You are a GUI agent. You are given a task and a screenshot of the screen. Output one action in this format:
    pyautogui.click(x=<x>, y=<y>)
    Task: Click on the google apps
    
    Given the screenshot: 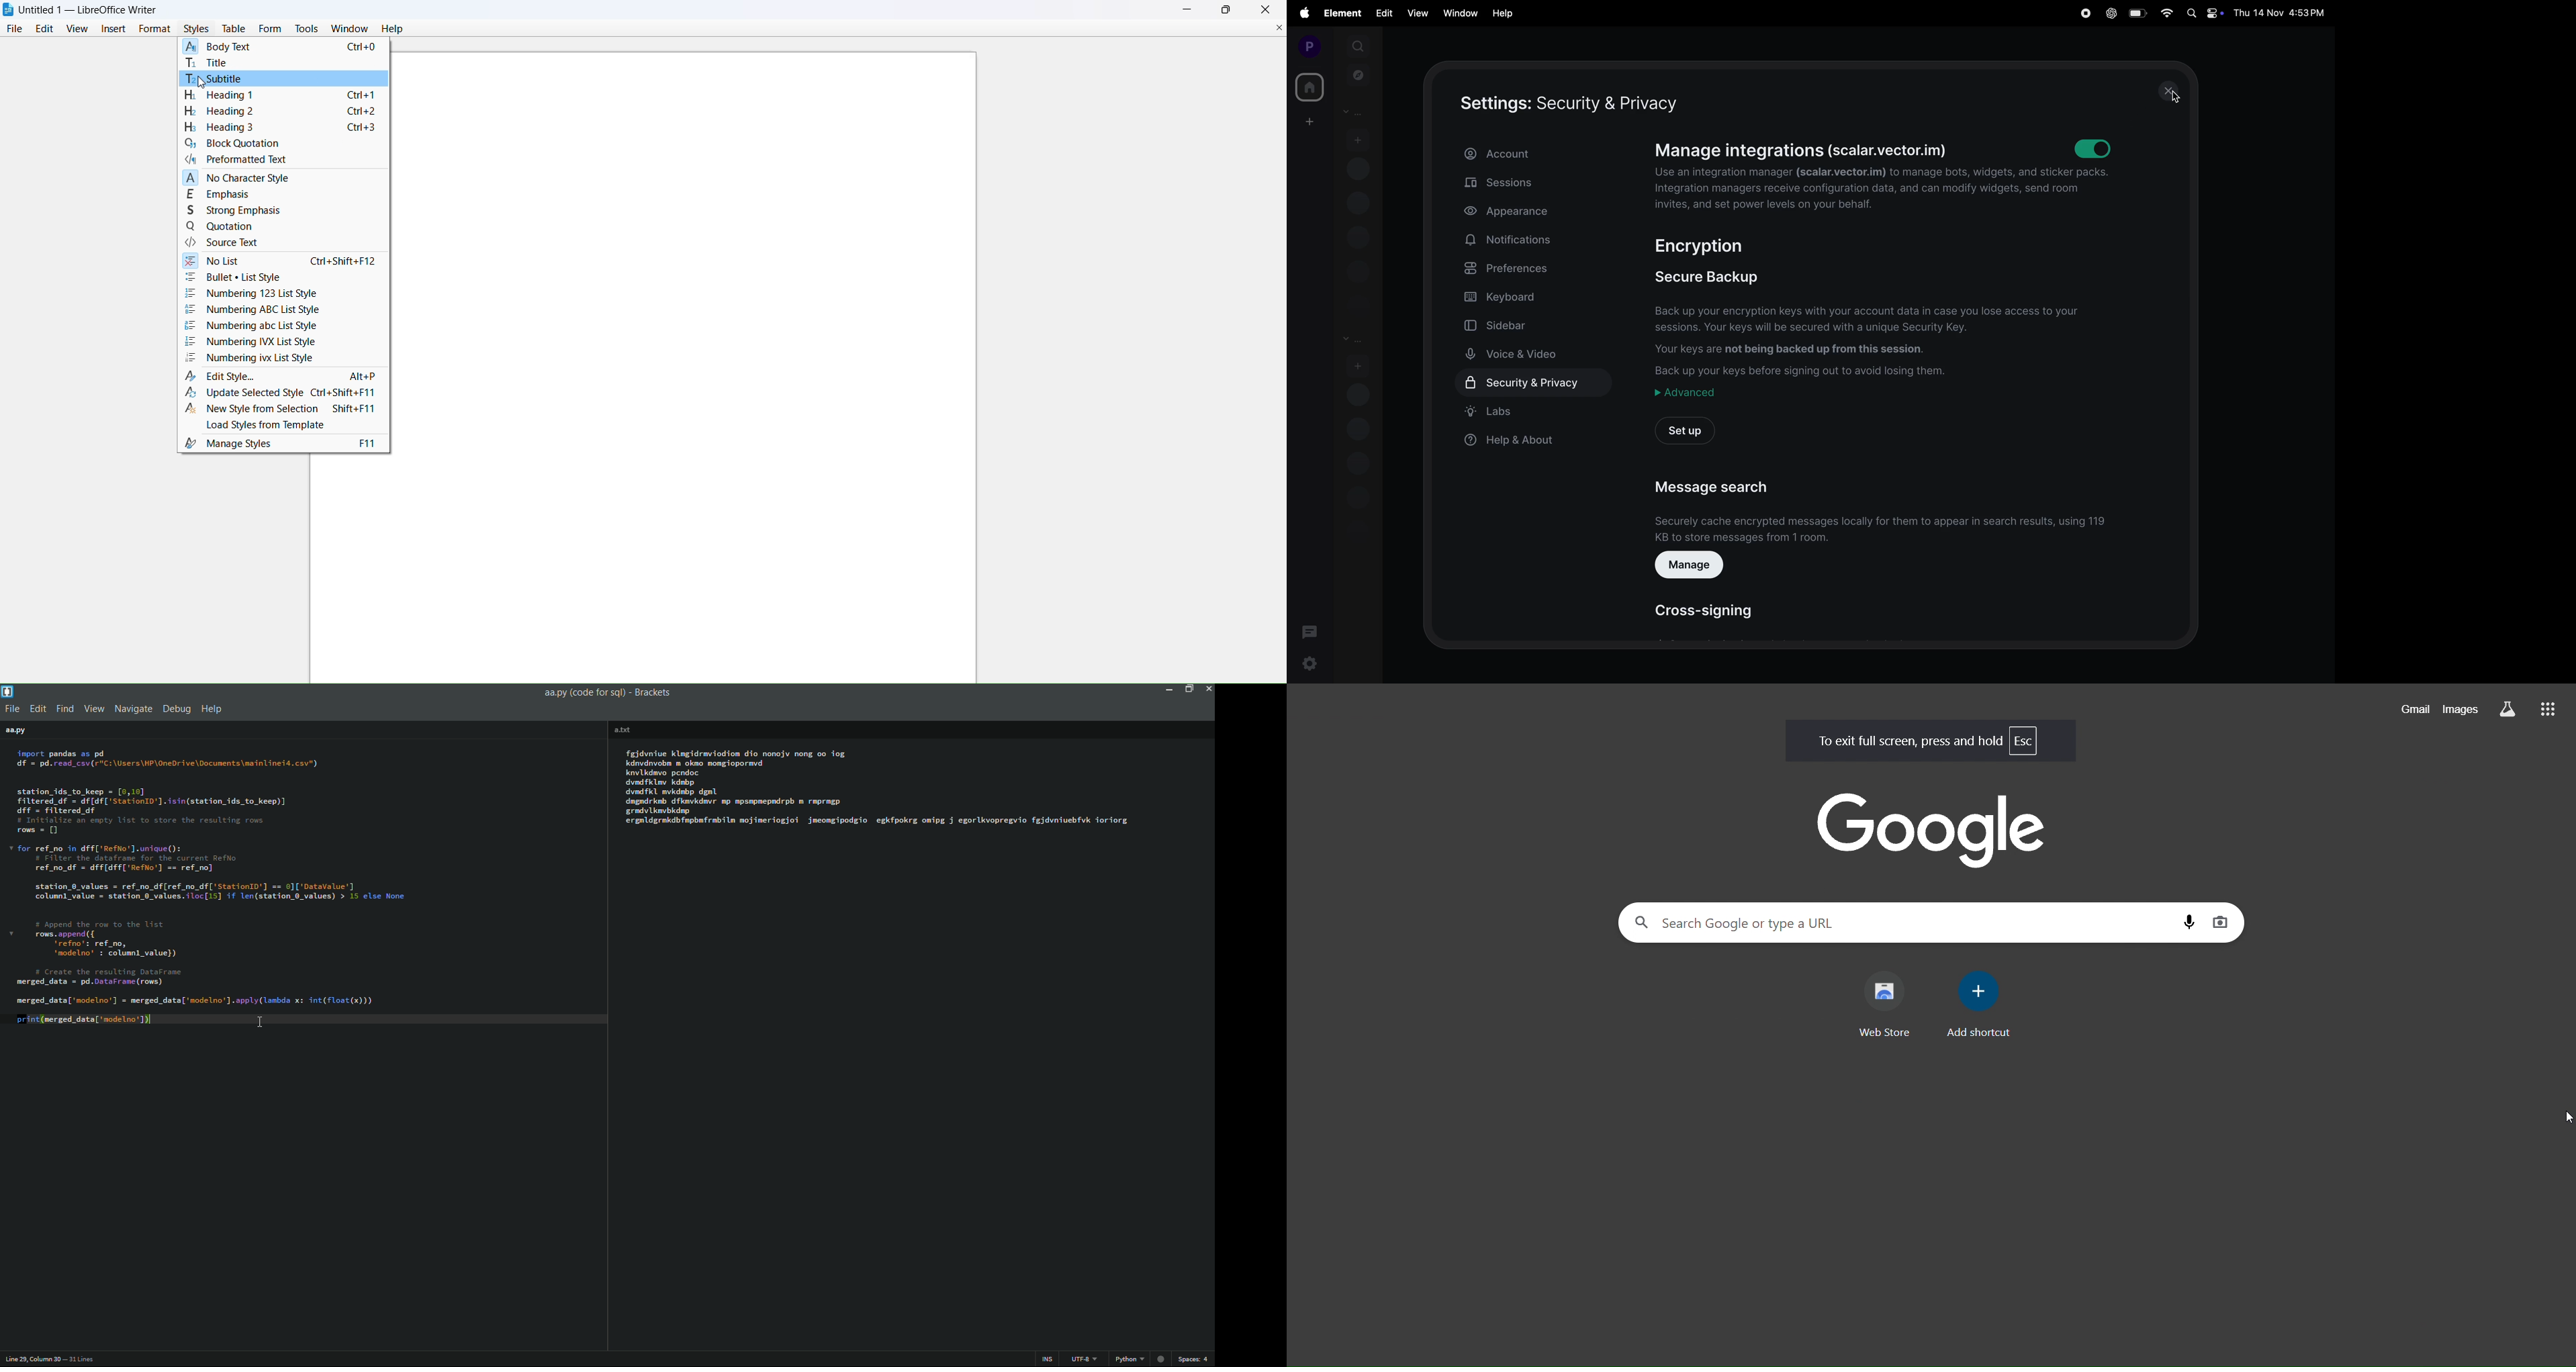 What is the action you would take?
    pyautogui.click(x=2547, y=708)
    